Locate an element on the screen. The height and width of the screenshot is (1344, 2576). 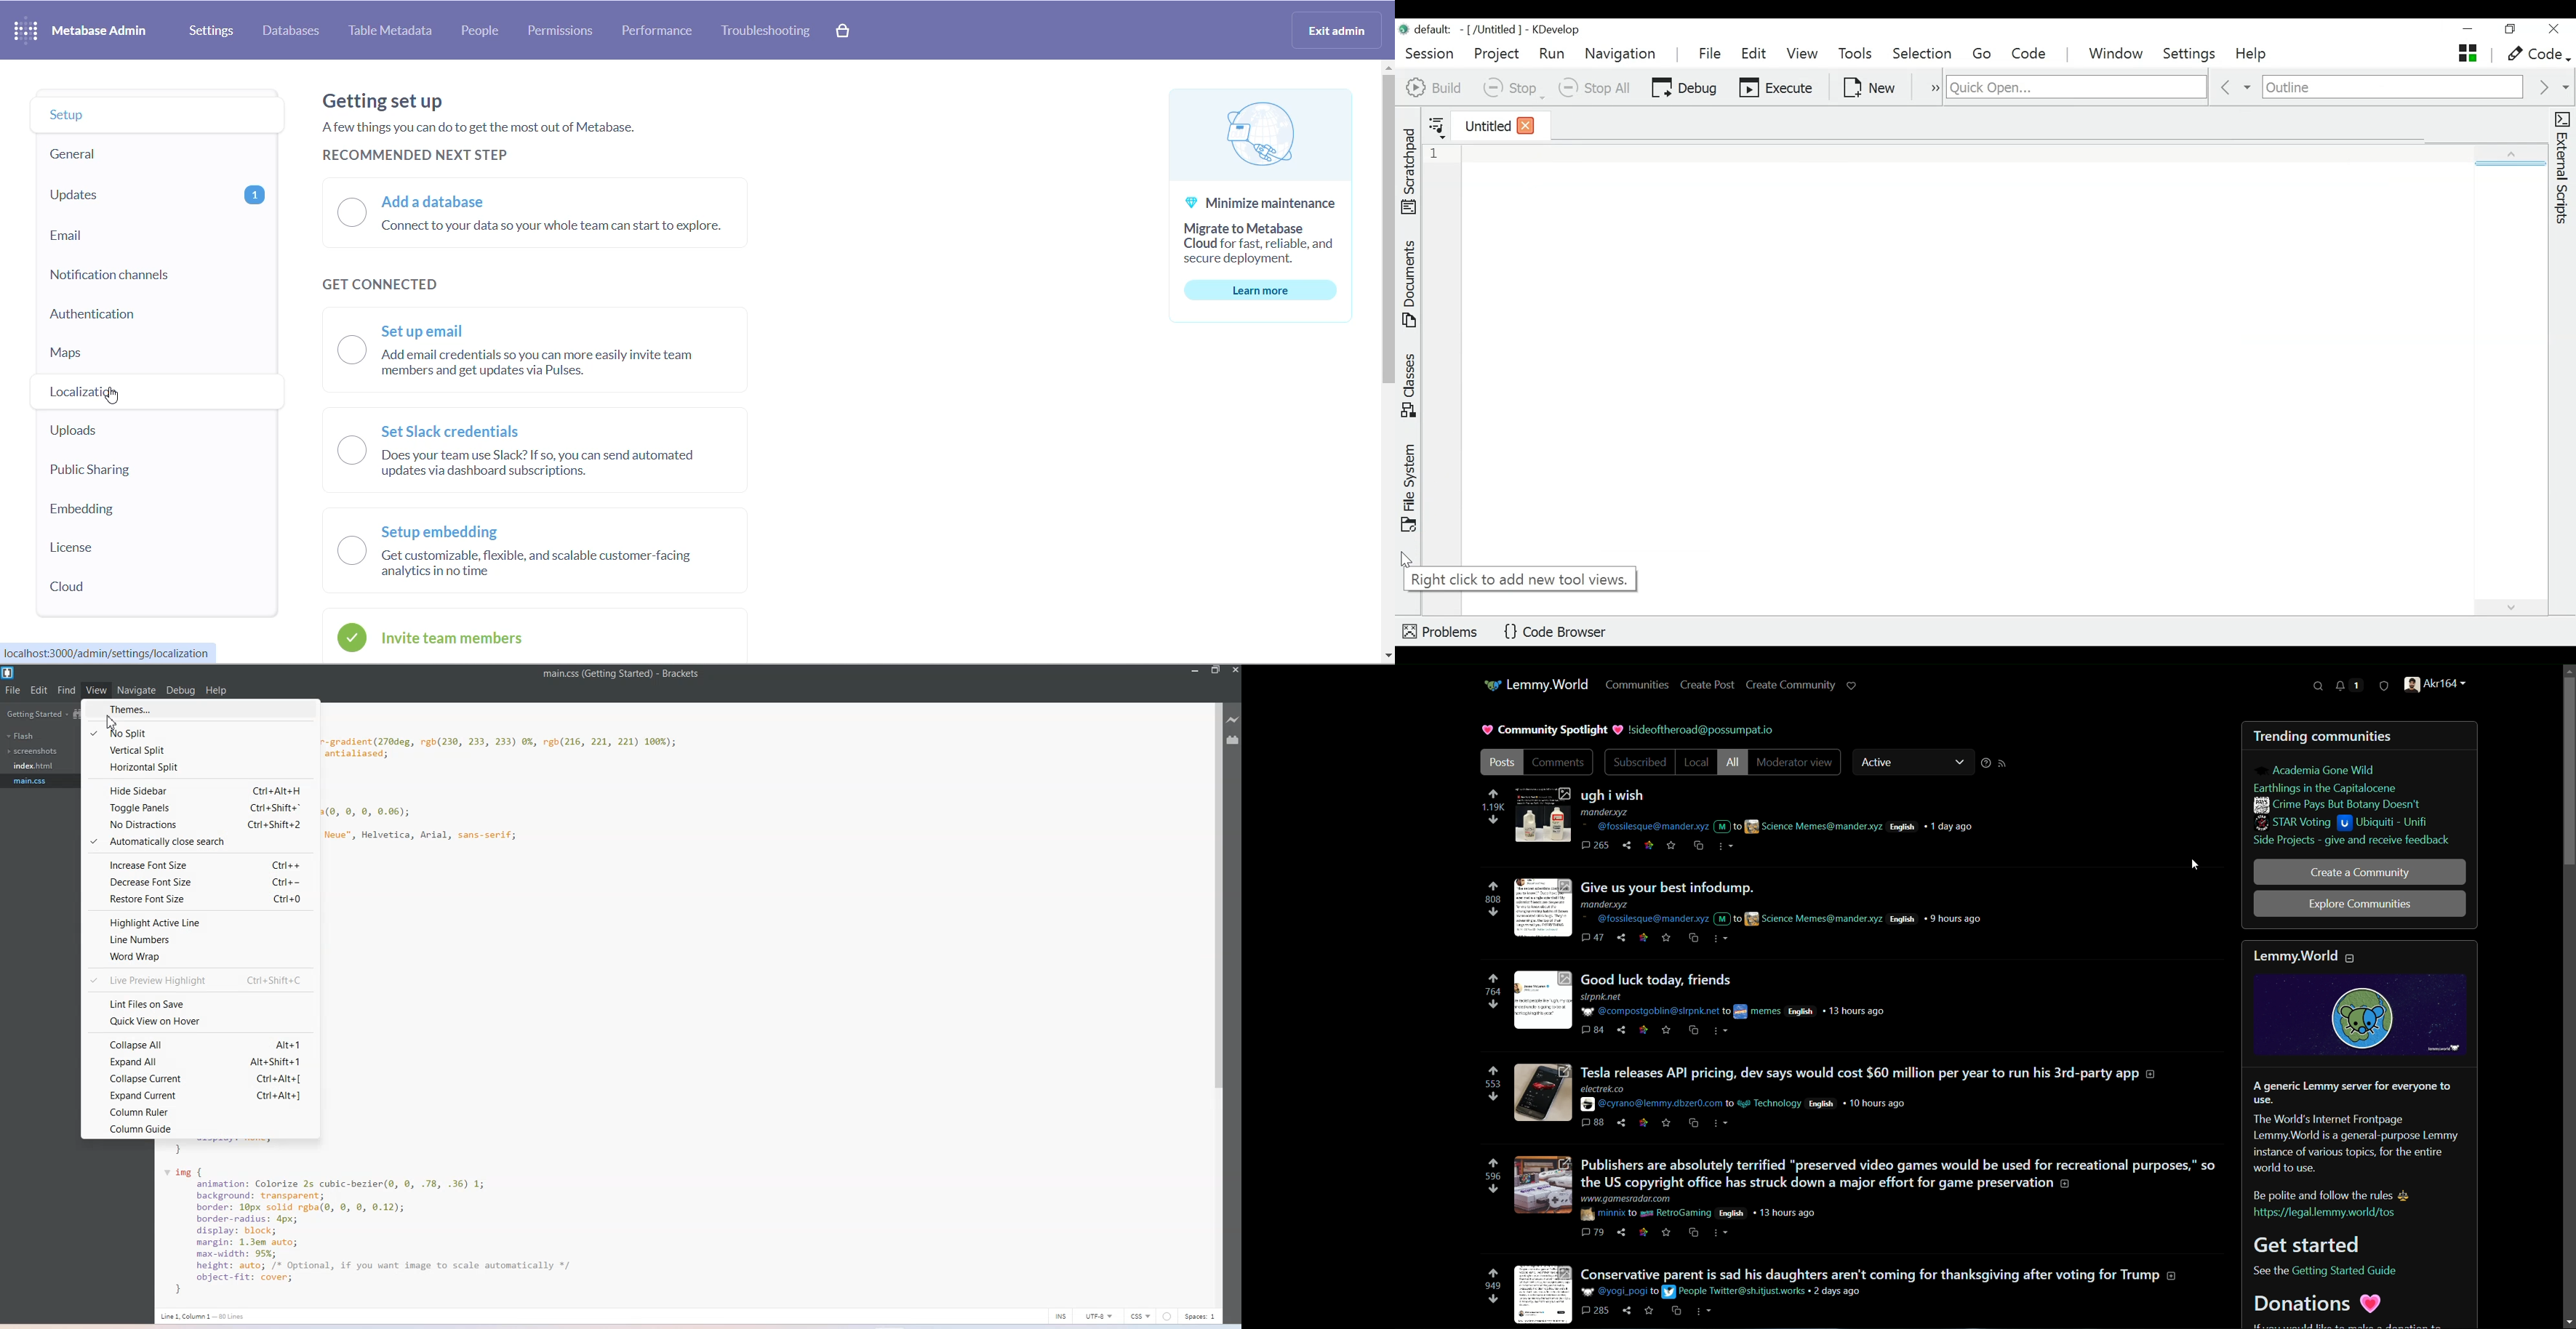
lemmy.world is located at coordinates (1536, 686).